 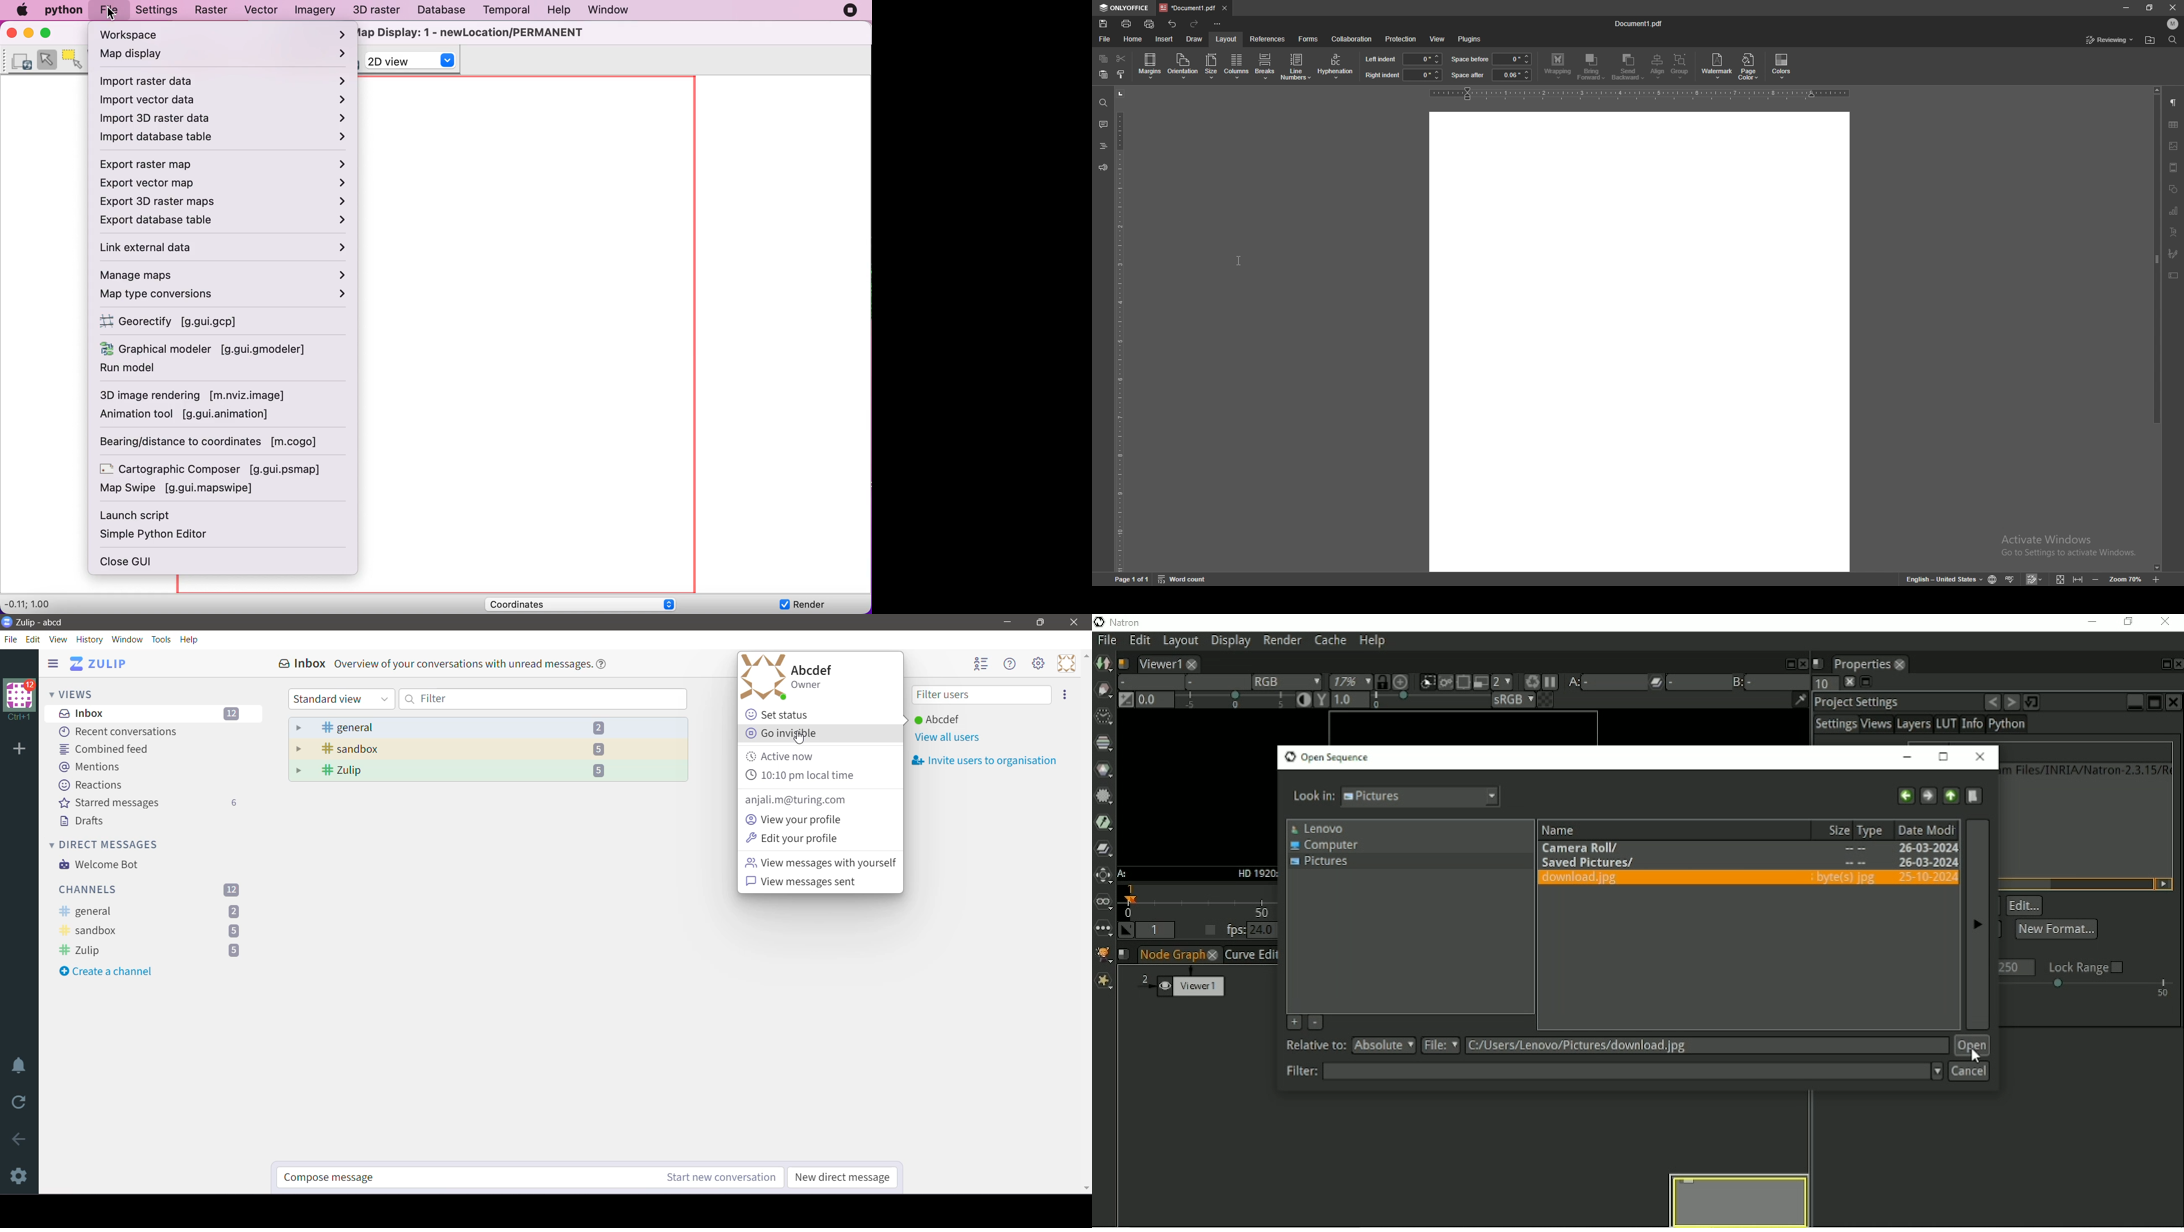 What do you see at coordinates (1309, 39) in the screenshot?
I see `forms` at bounding box center [1309, 39].